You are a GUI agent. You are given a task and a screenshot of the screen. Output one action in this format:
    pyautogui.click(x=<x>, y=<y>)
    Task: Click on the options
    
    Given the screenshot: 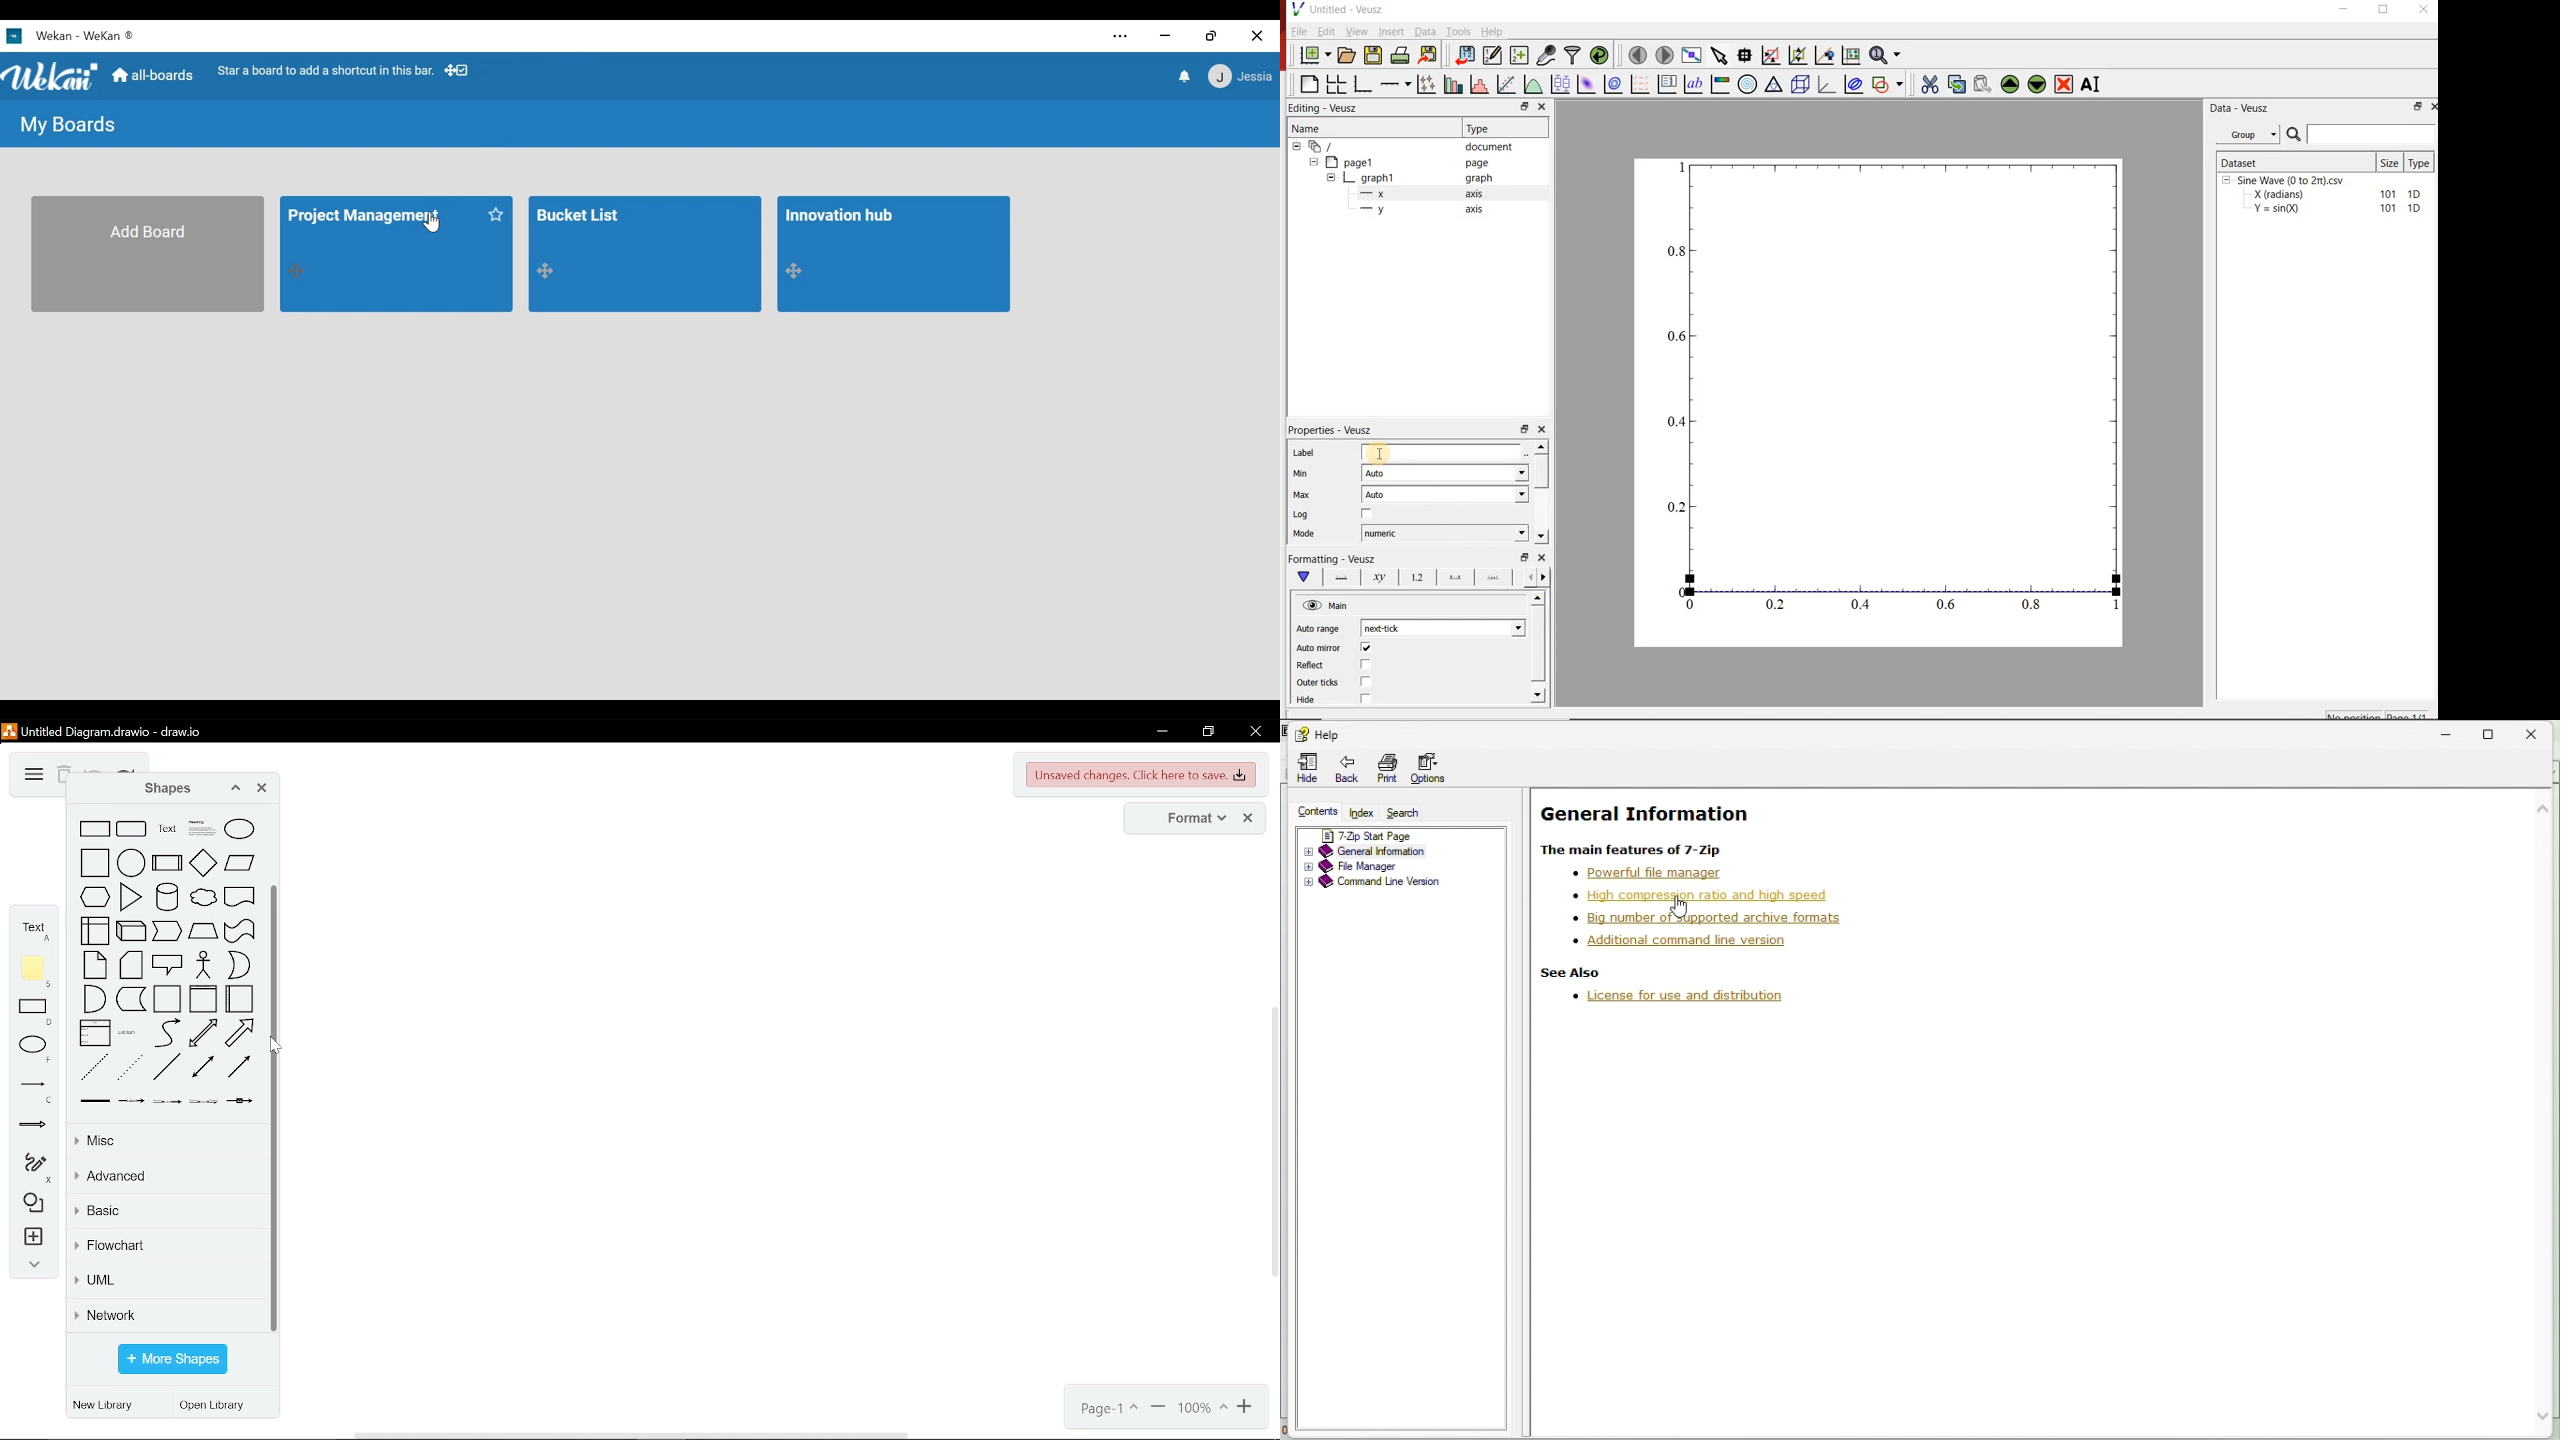 What is the action you would take?
    pyautogui.click(x=1452, y=578)
    